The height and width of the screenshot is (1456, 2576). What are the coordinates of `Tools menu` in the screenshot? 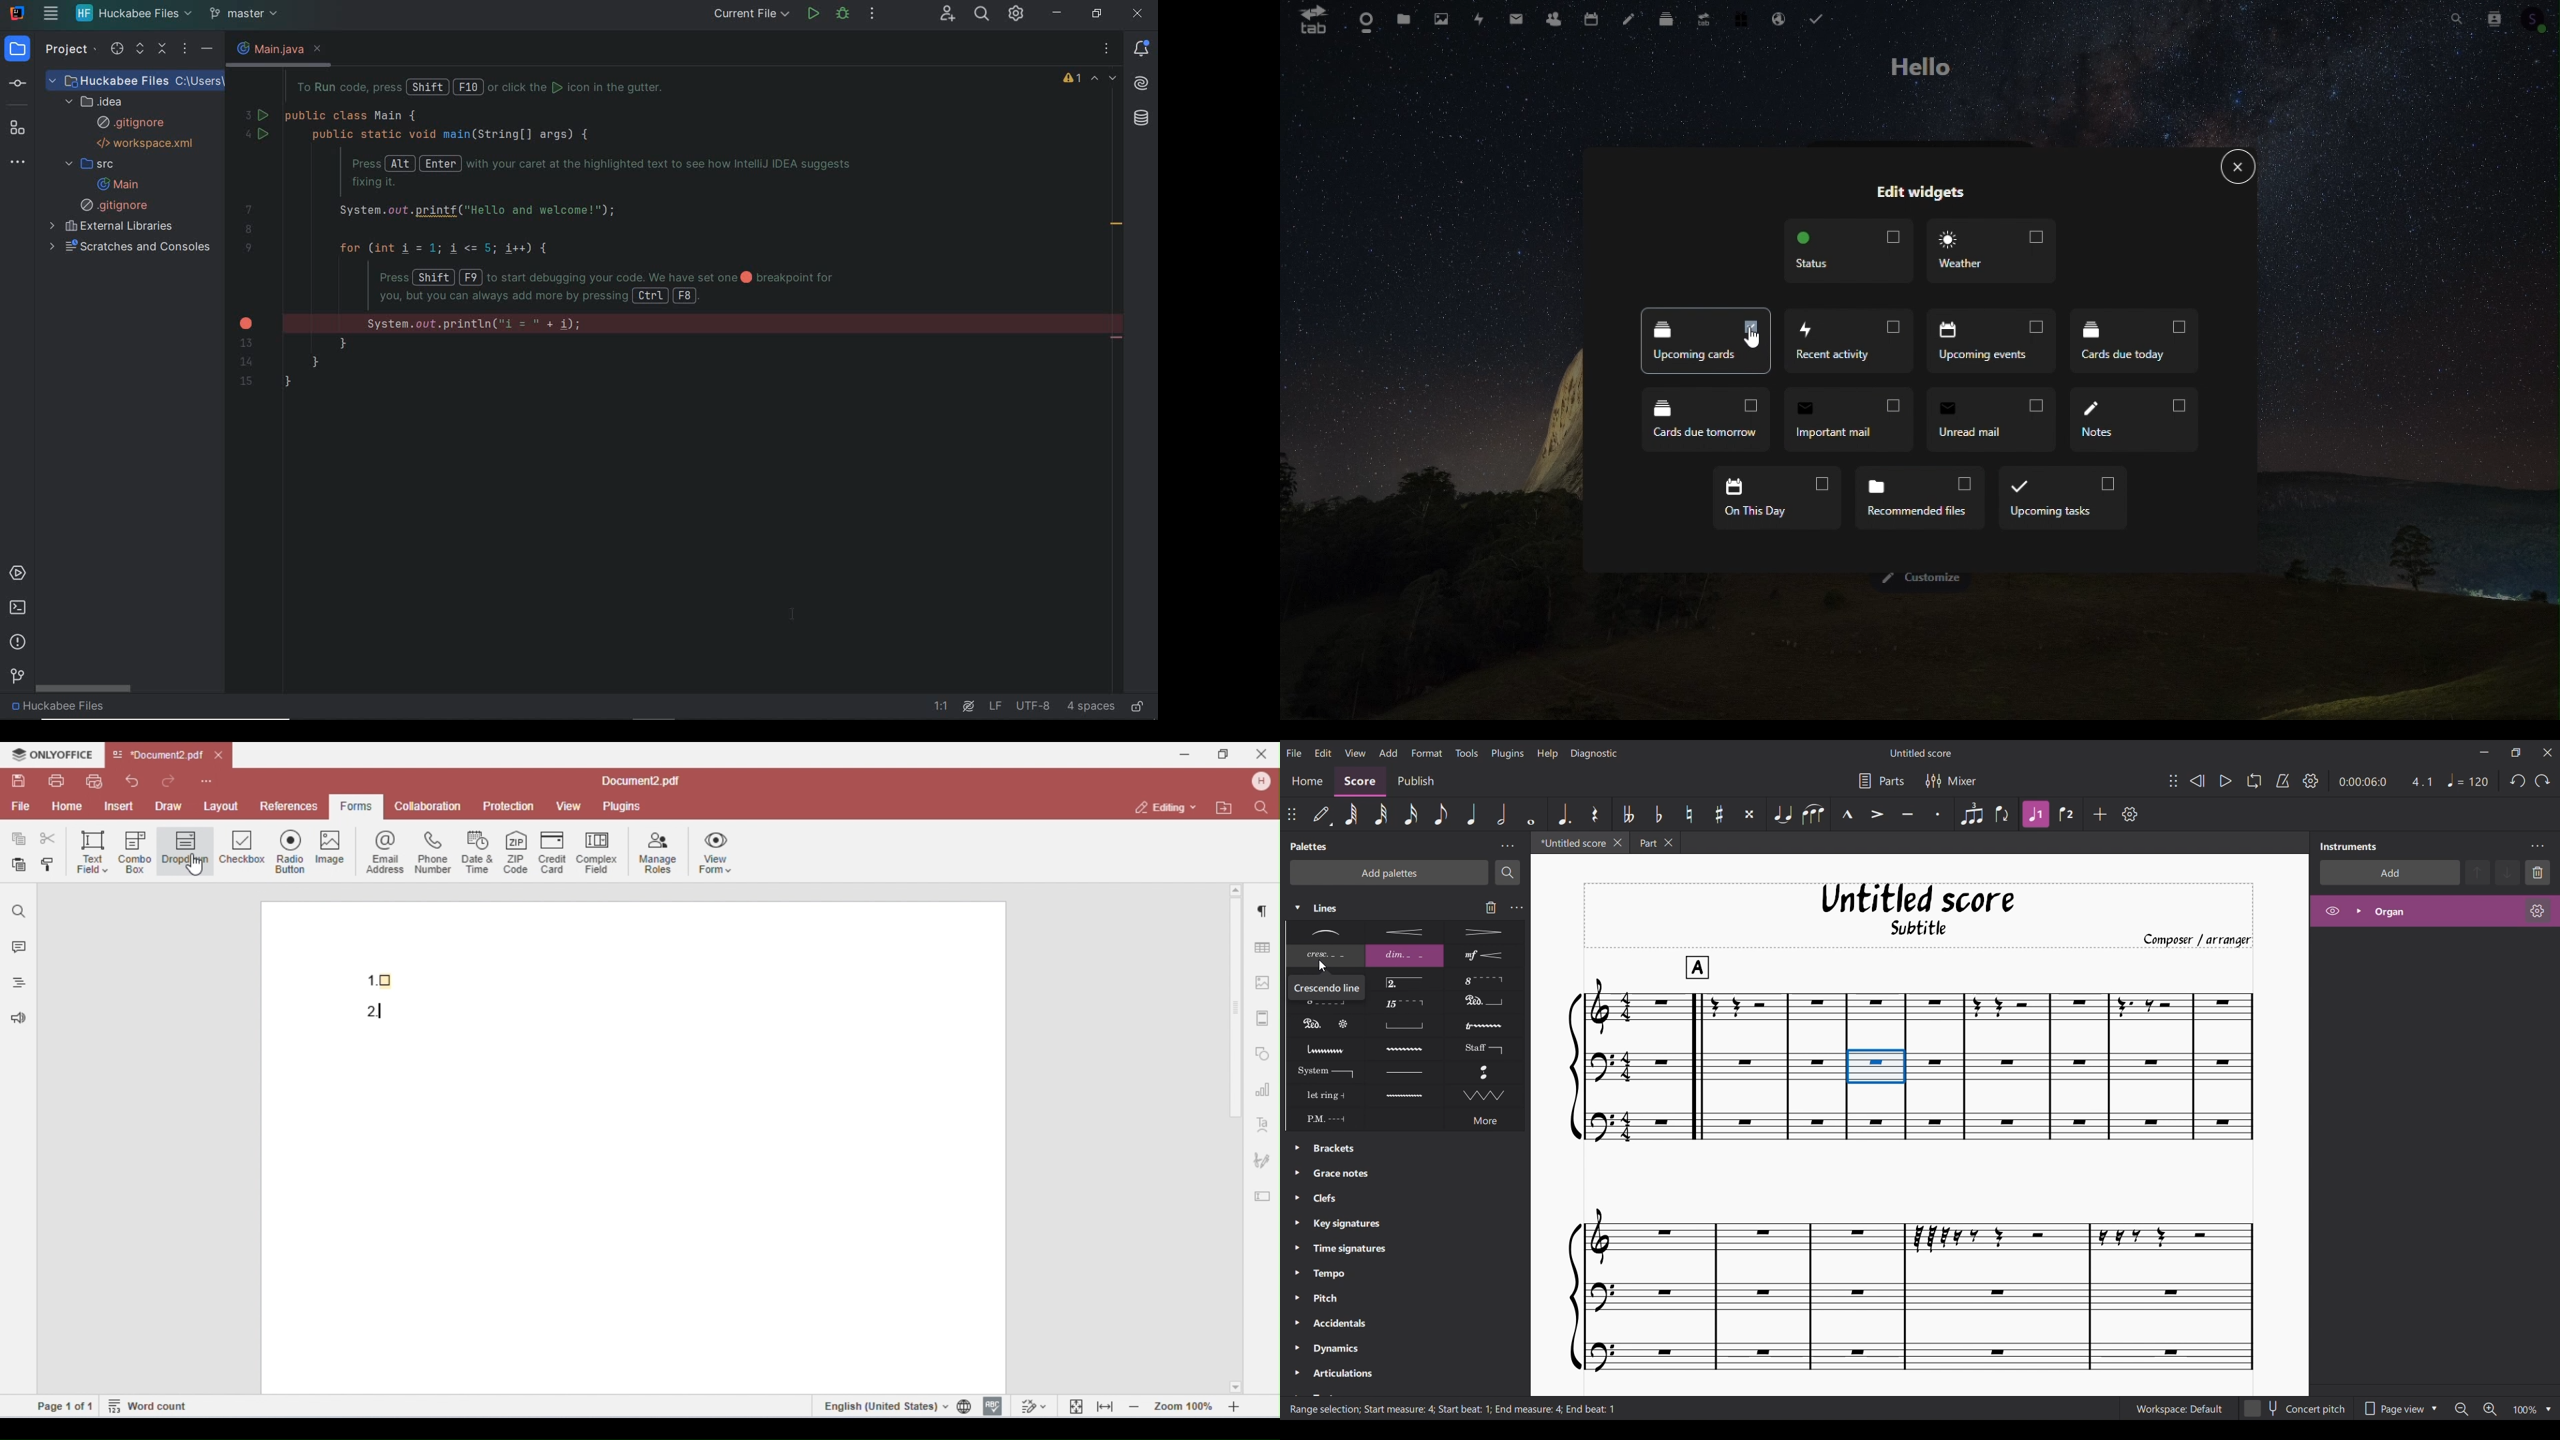 It's located at (1466, 752).